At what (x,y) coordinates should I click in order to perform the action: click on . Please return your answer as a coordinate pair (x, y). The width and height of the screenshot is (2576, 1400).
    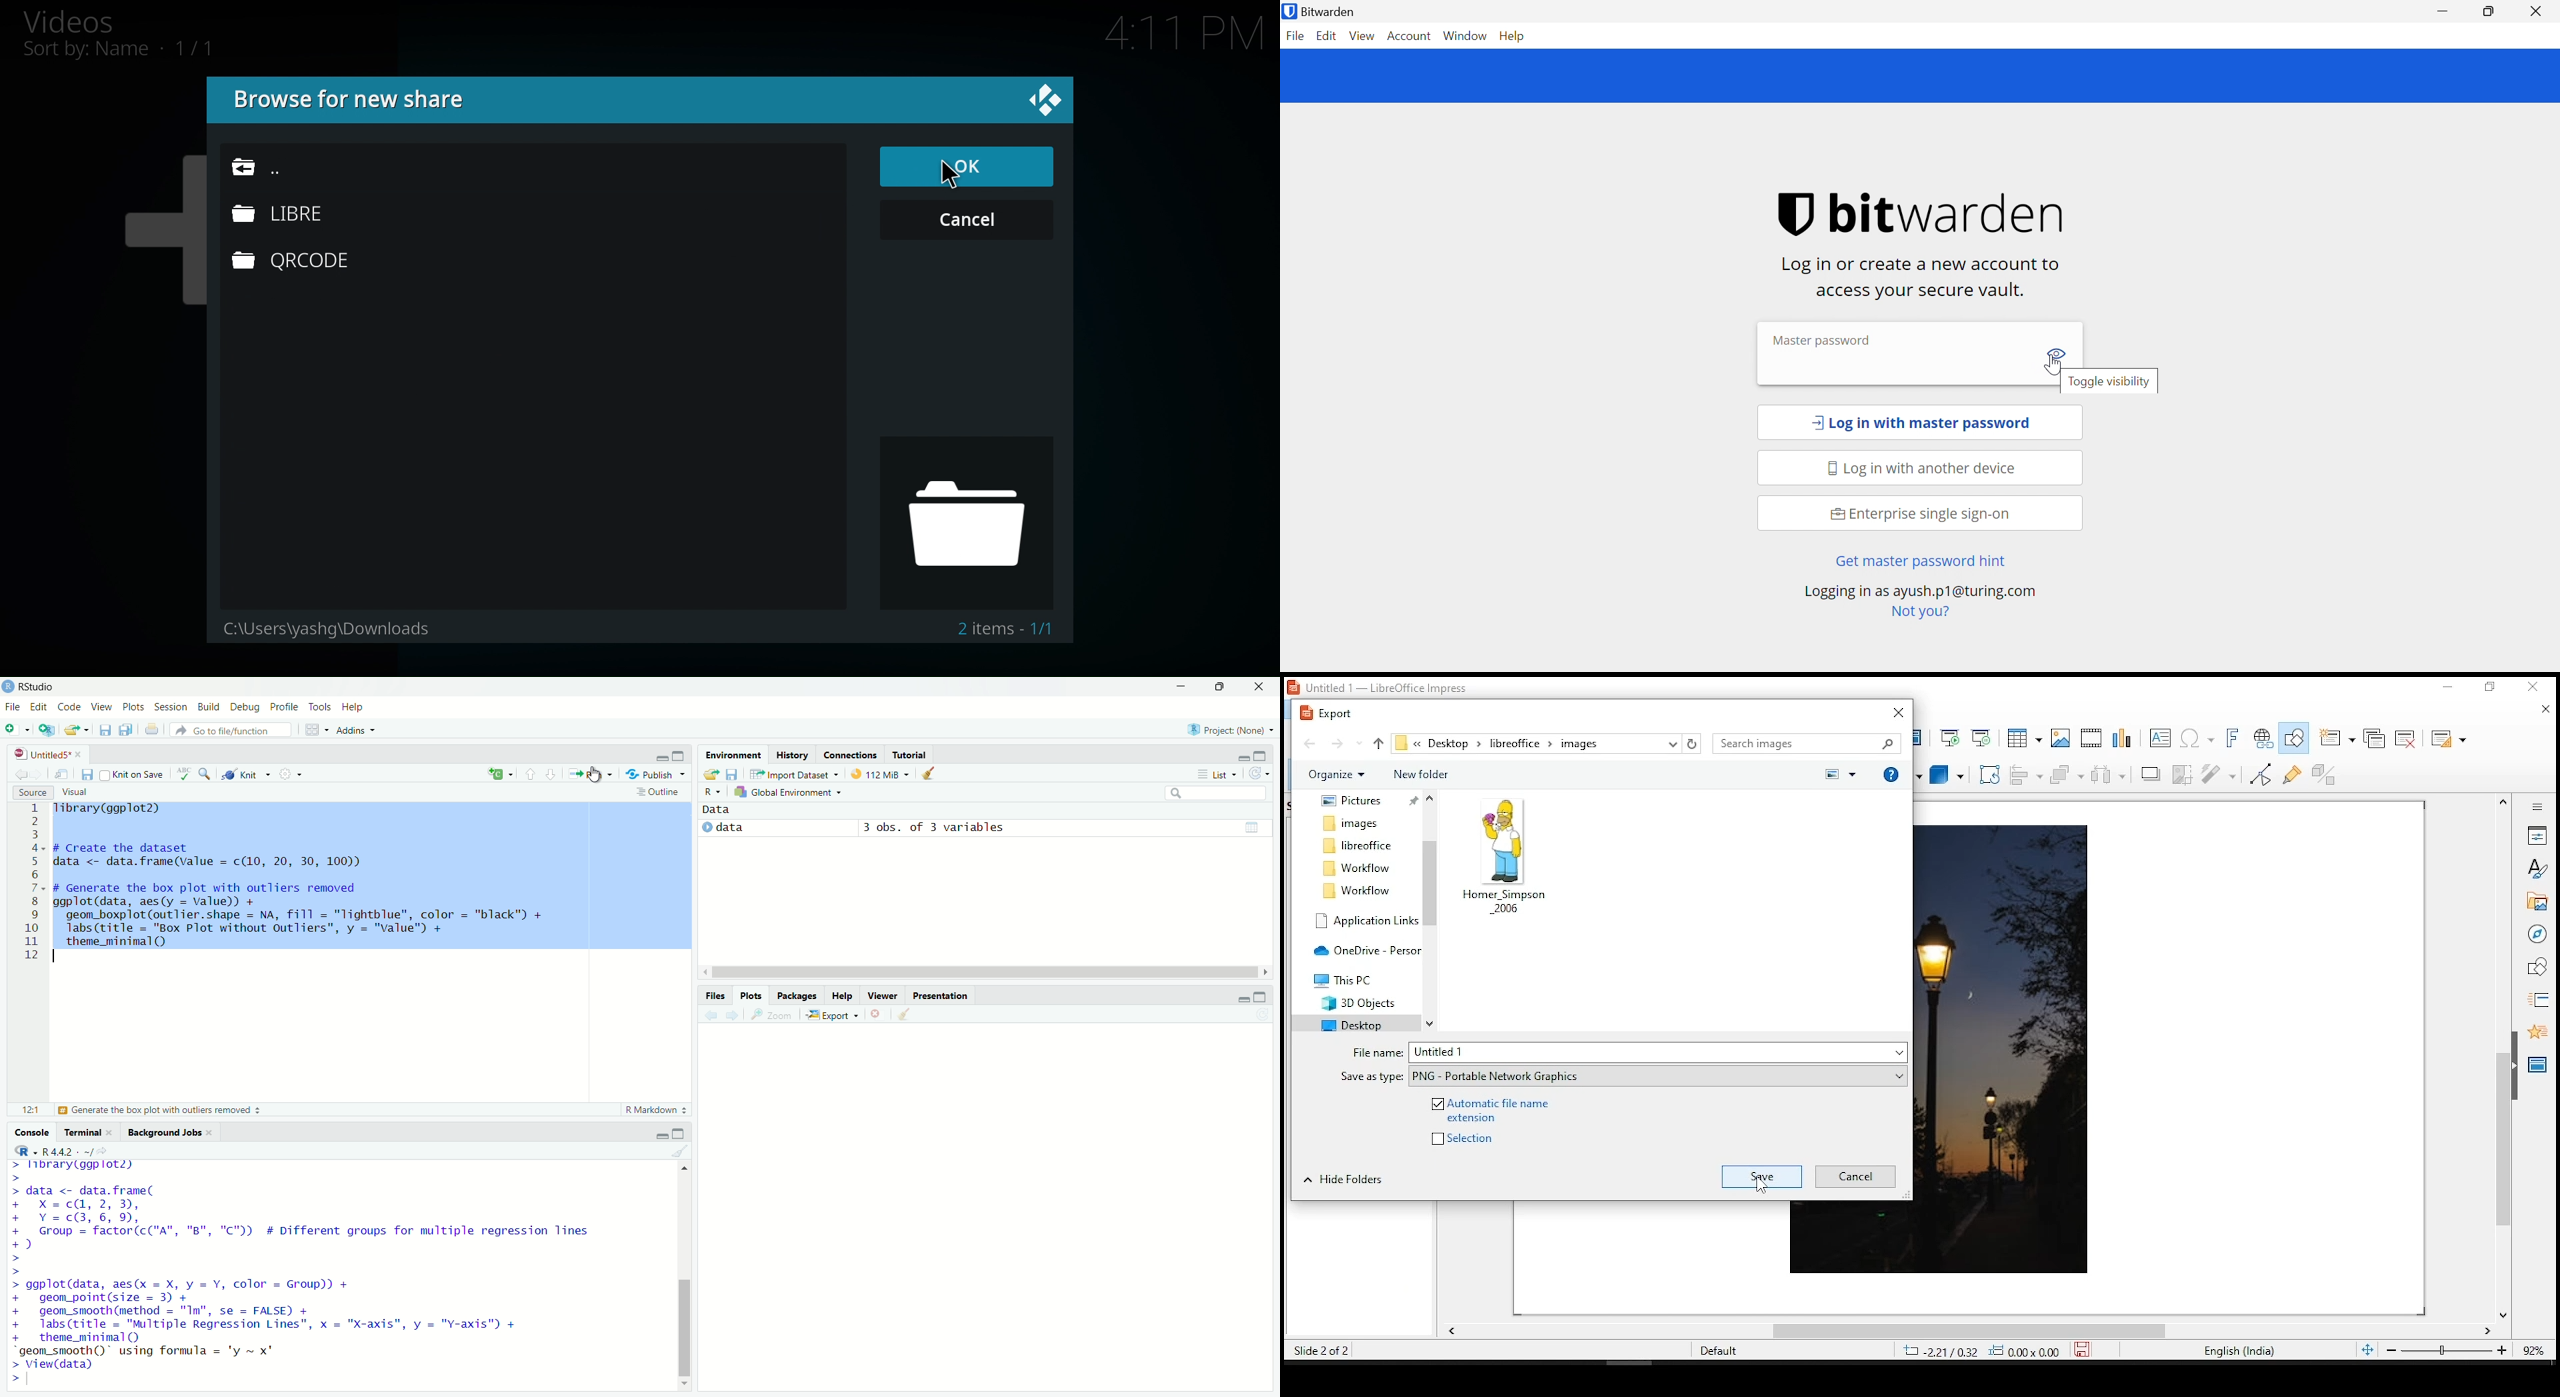
    Looking at the image, I should click on (711, 995).